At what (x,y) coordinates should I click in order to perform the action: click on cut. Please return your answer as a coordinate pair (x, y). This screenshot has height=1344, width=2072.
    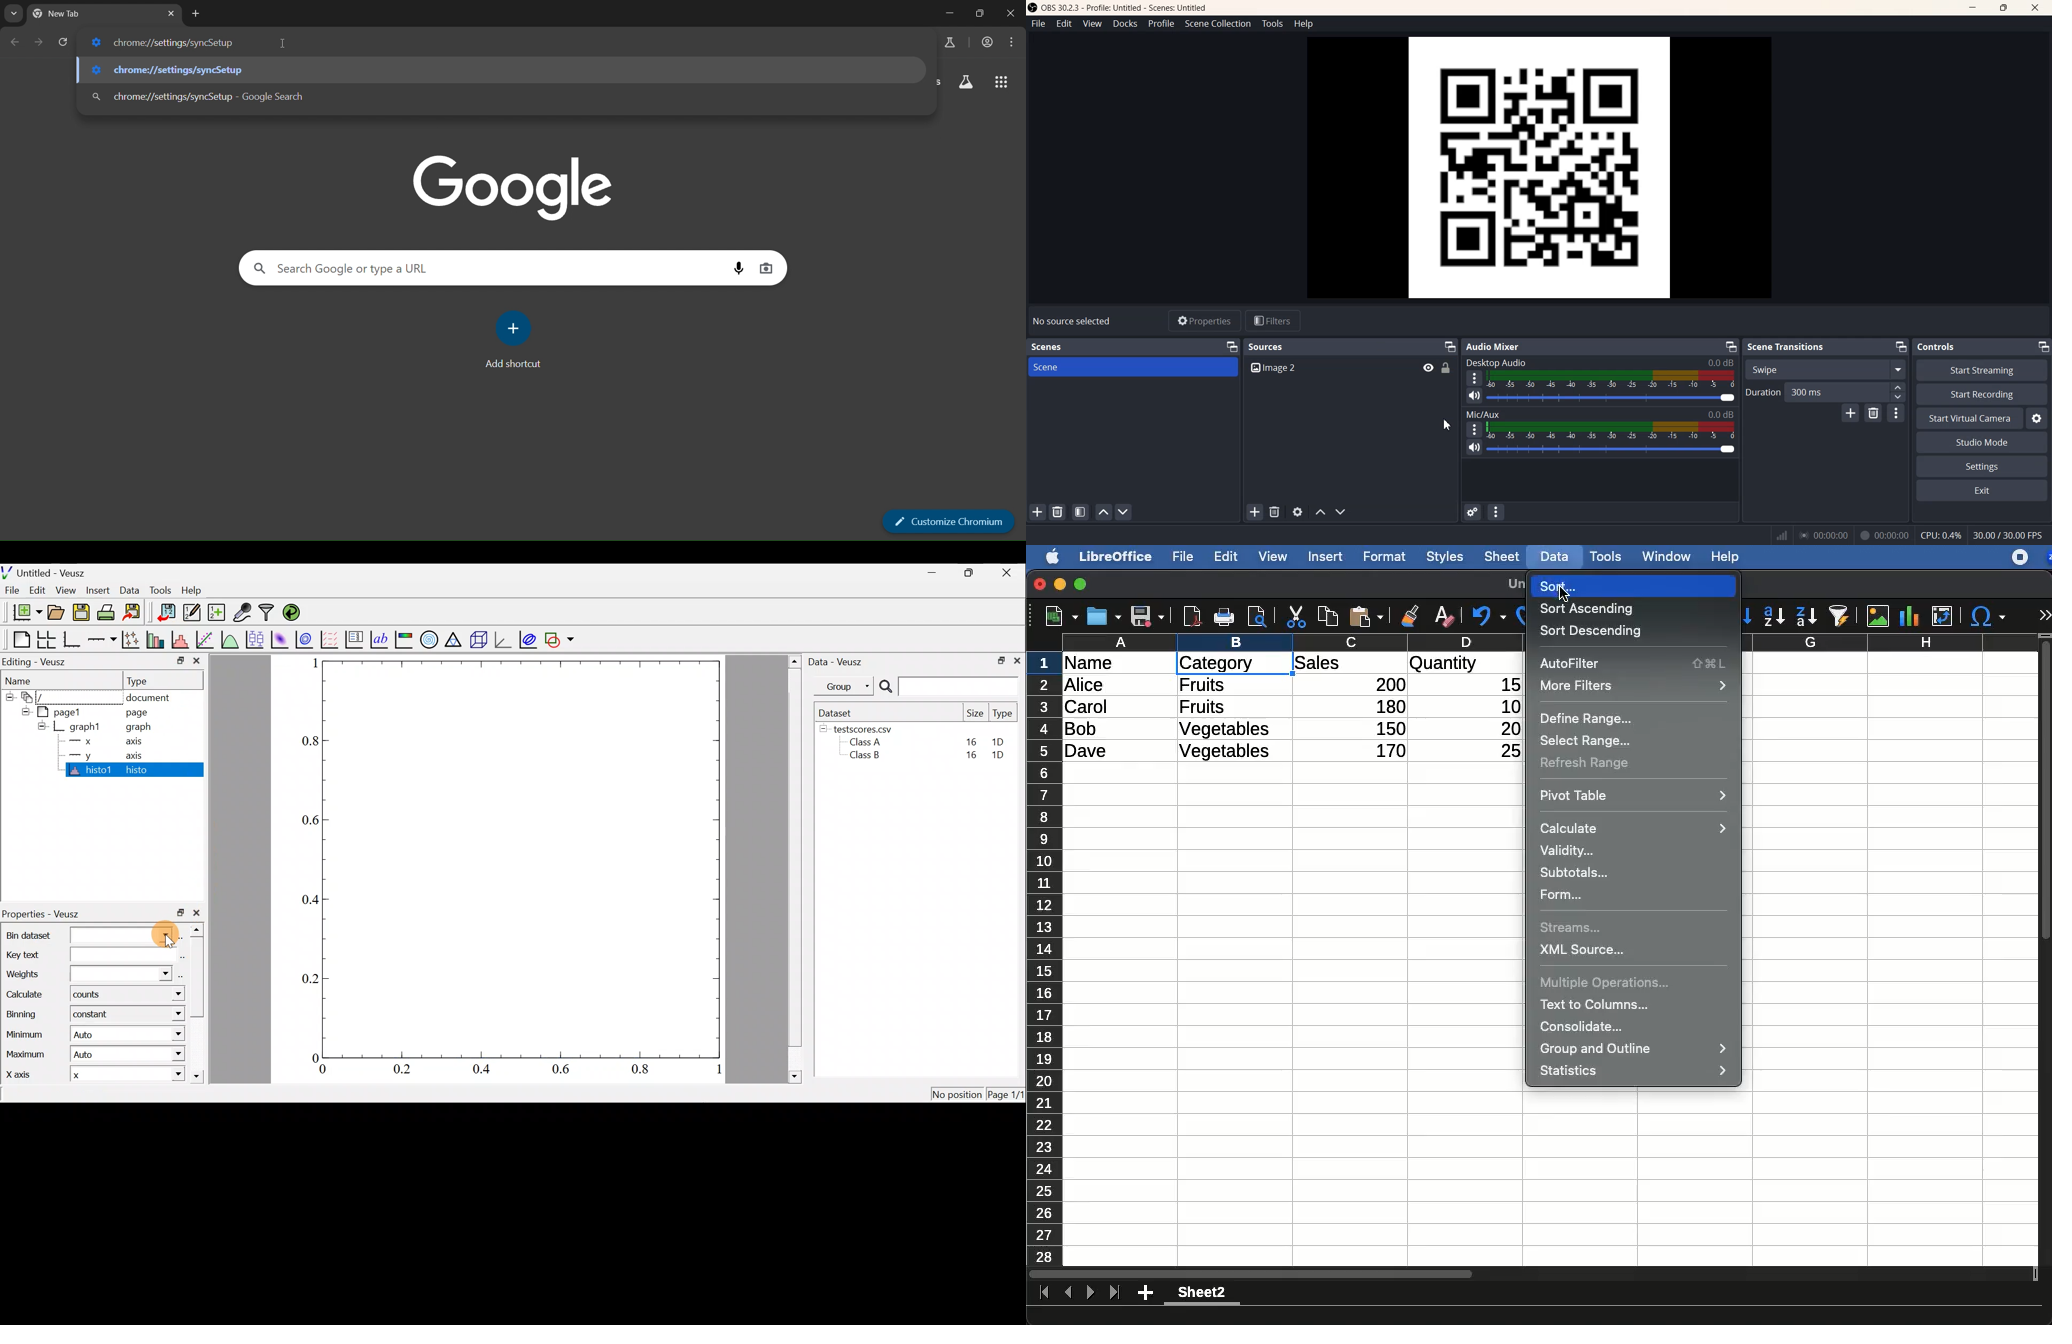
    Looking at the image, I should click on (1297, 616).